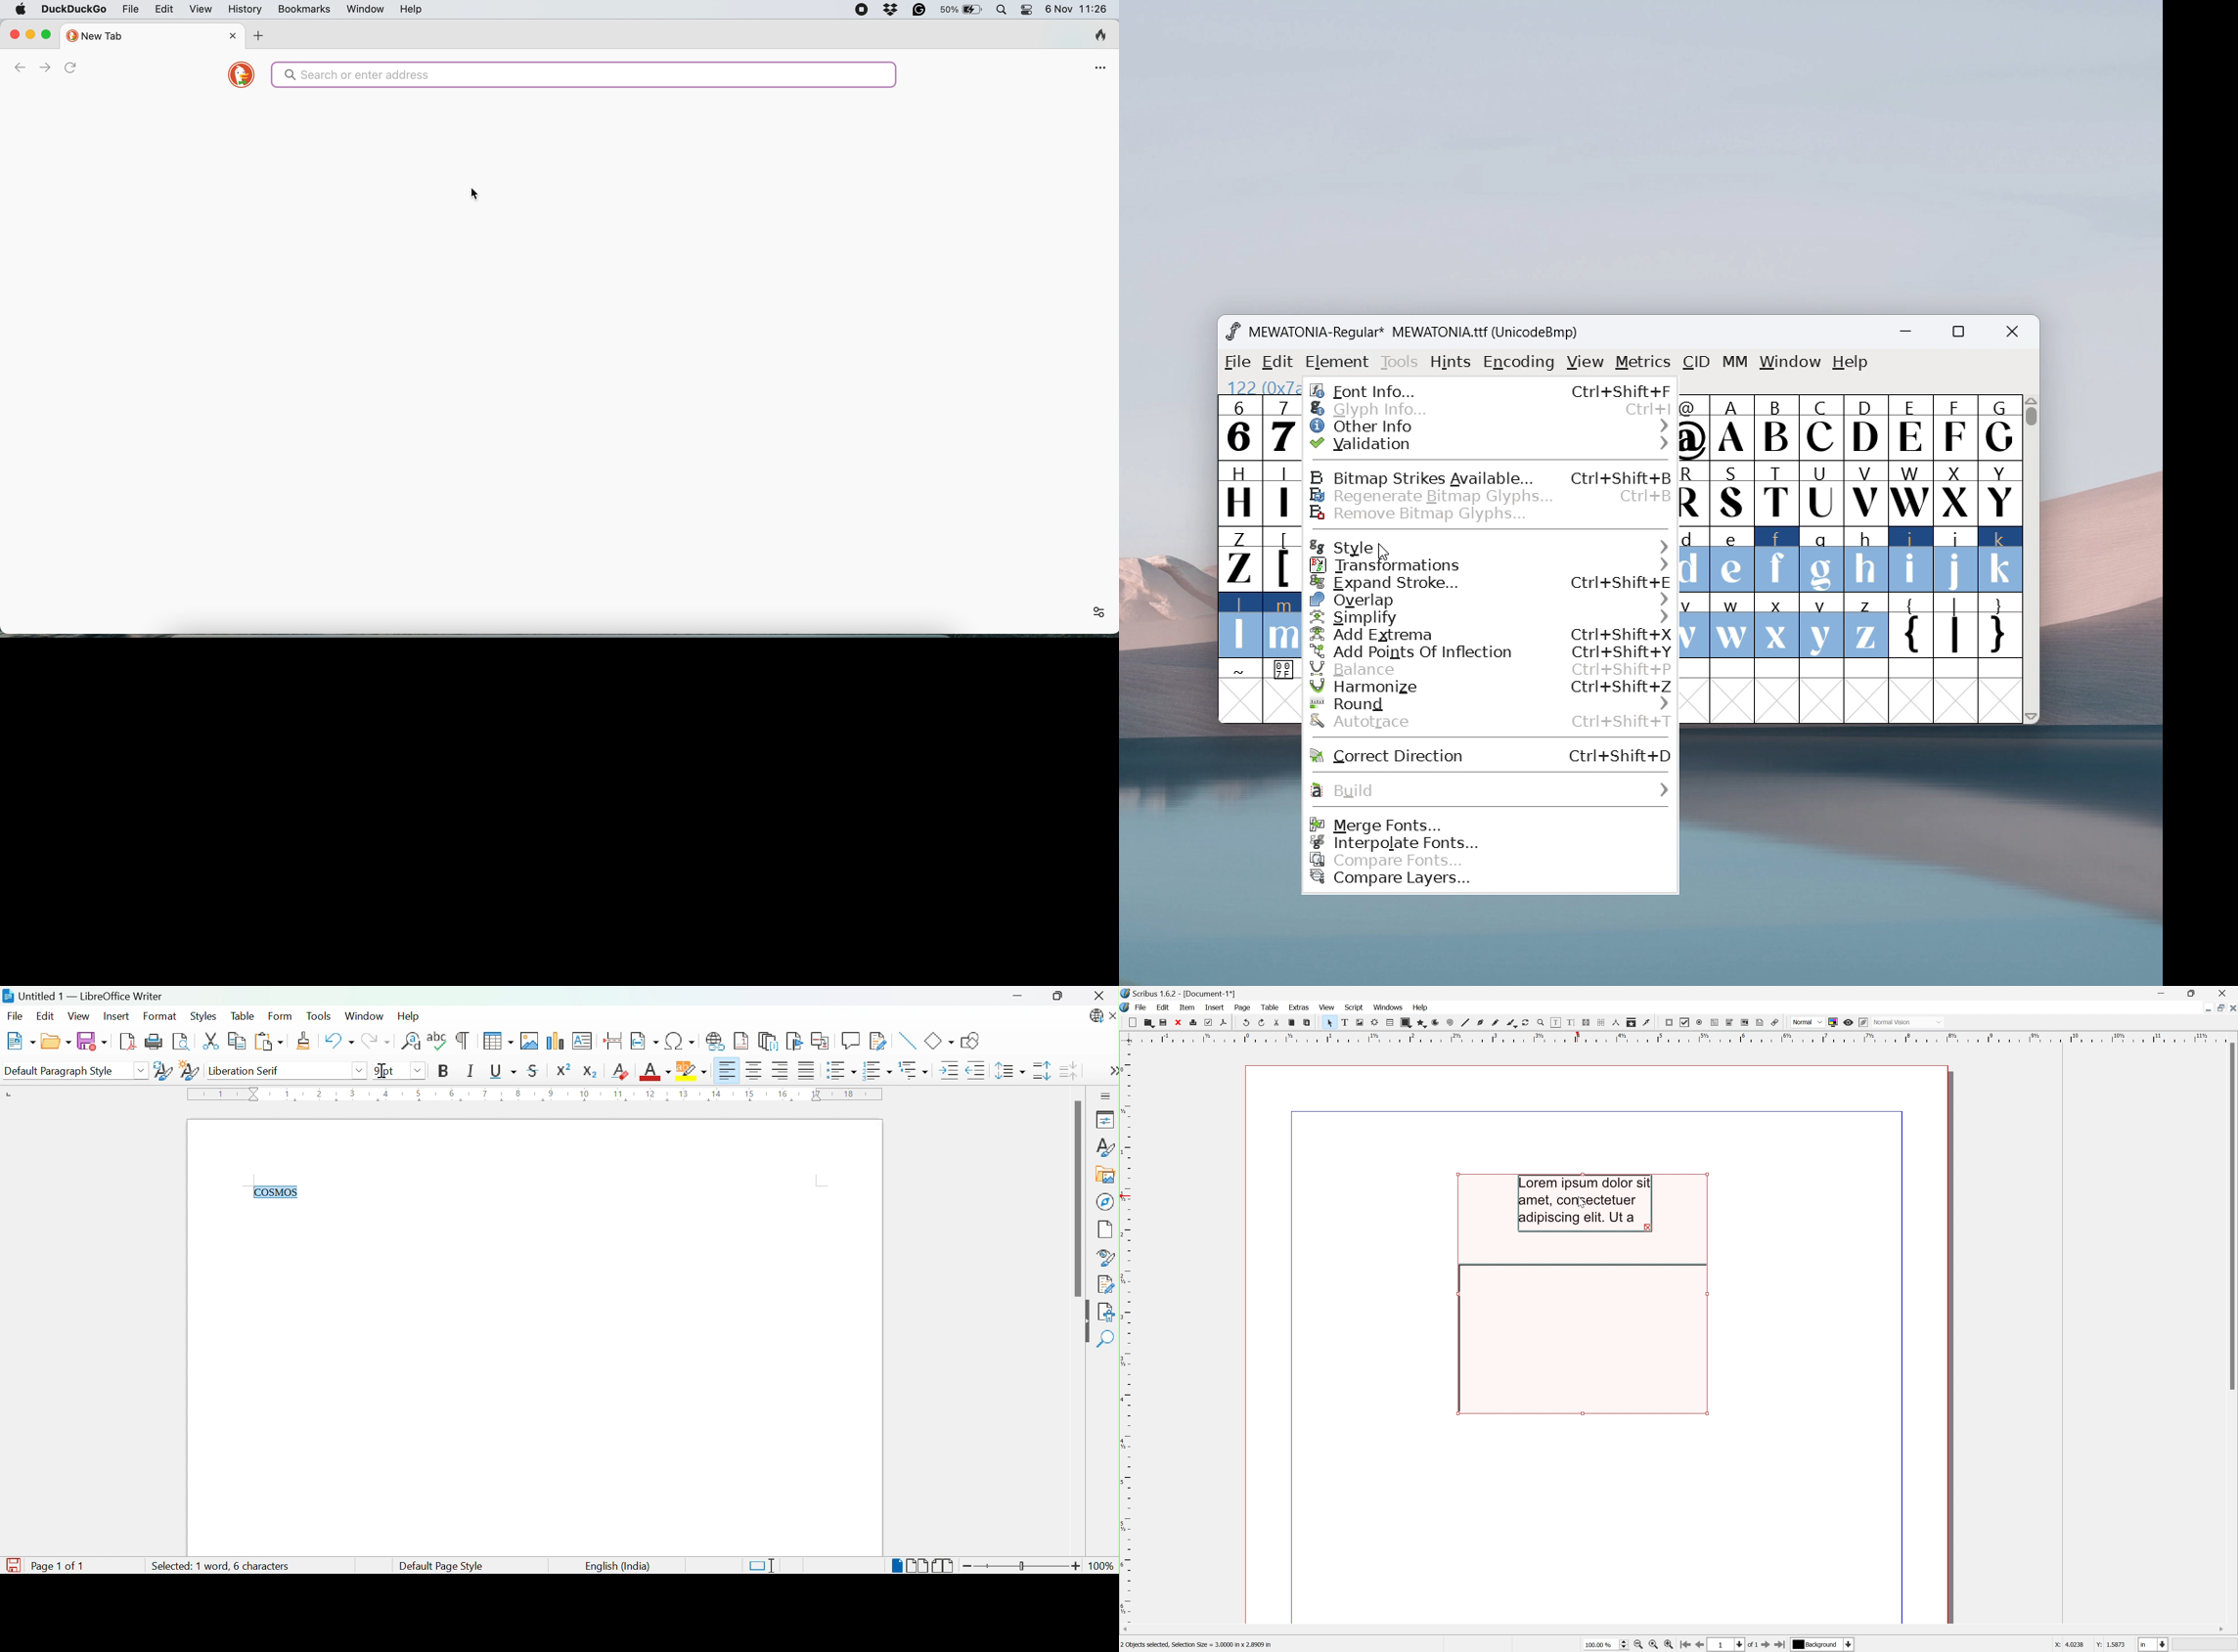 The image size is (2240, 1652). What do you see at coordinates (495, 1041) in the screenshot?
I see `Insert Table` at bounding box center [495, 1041].